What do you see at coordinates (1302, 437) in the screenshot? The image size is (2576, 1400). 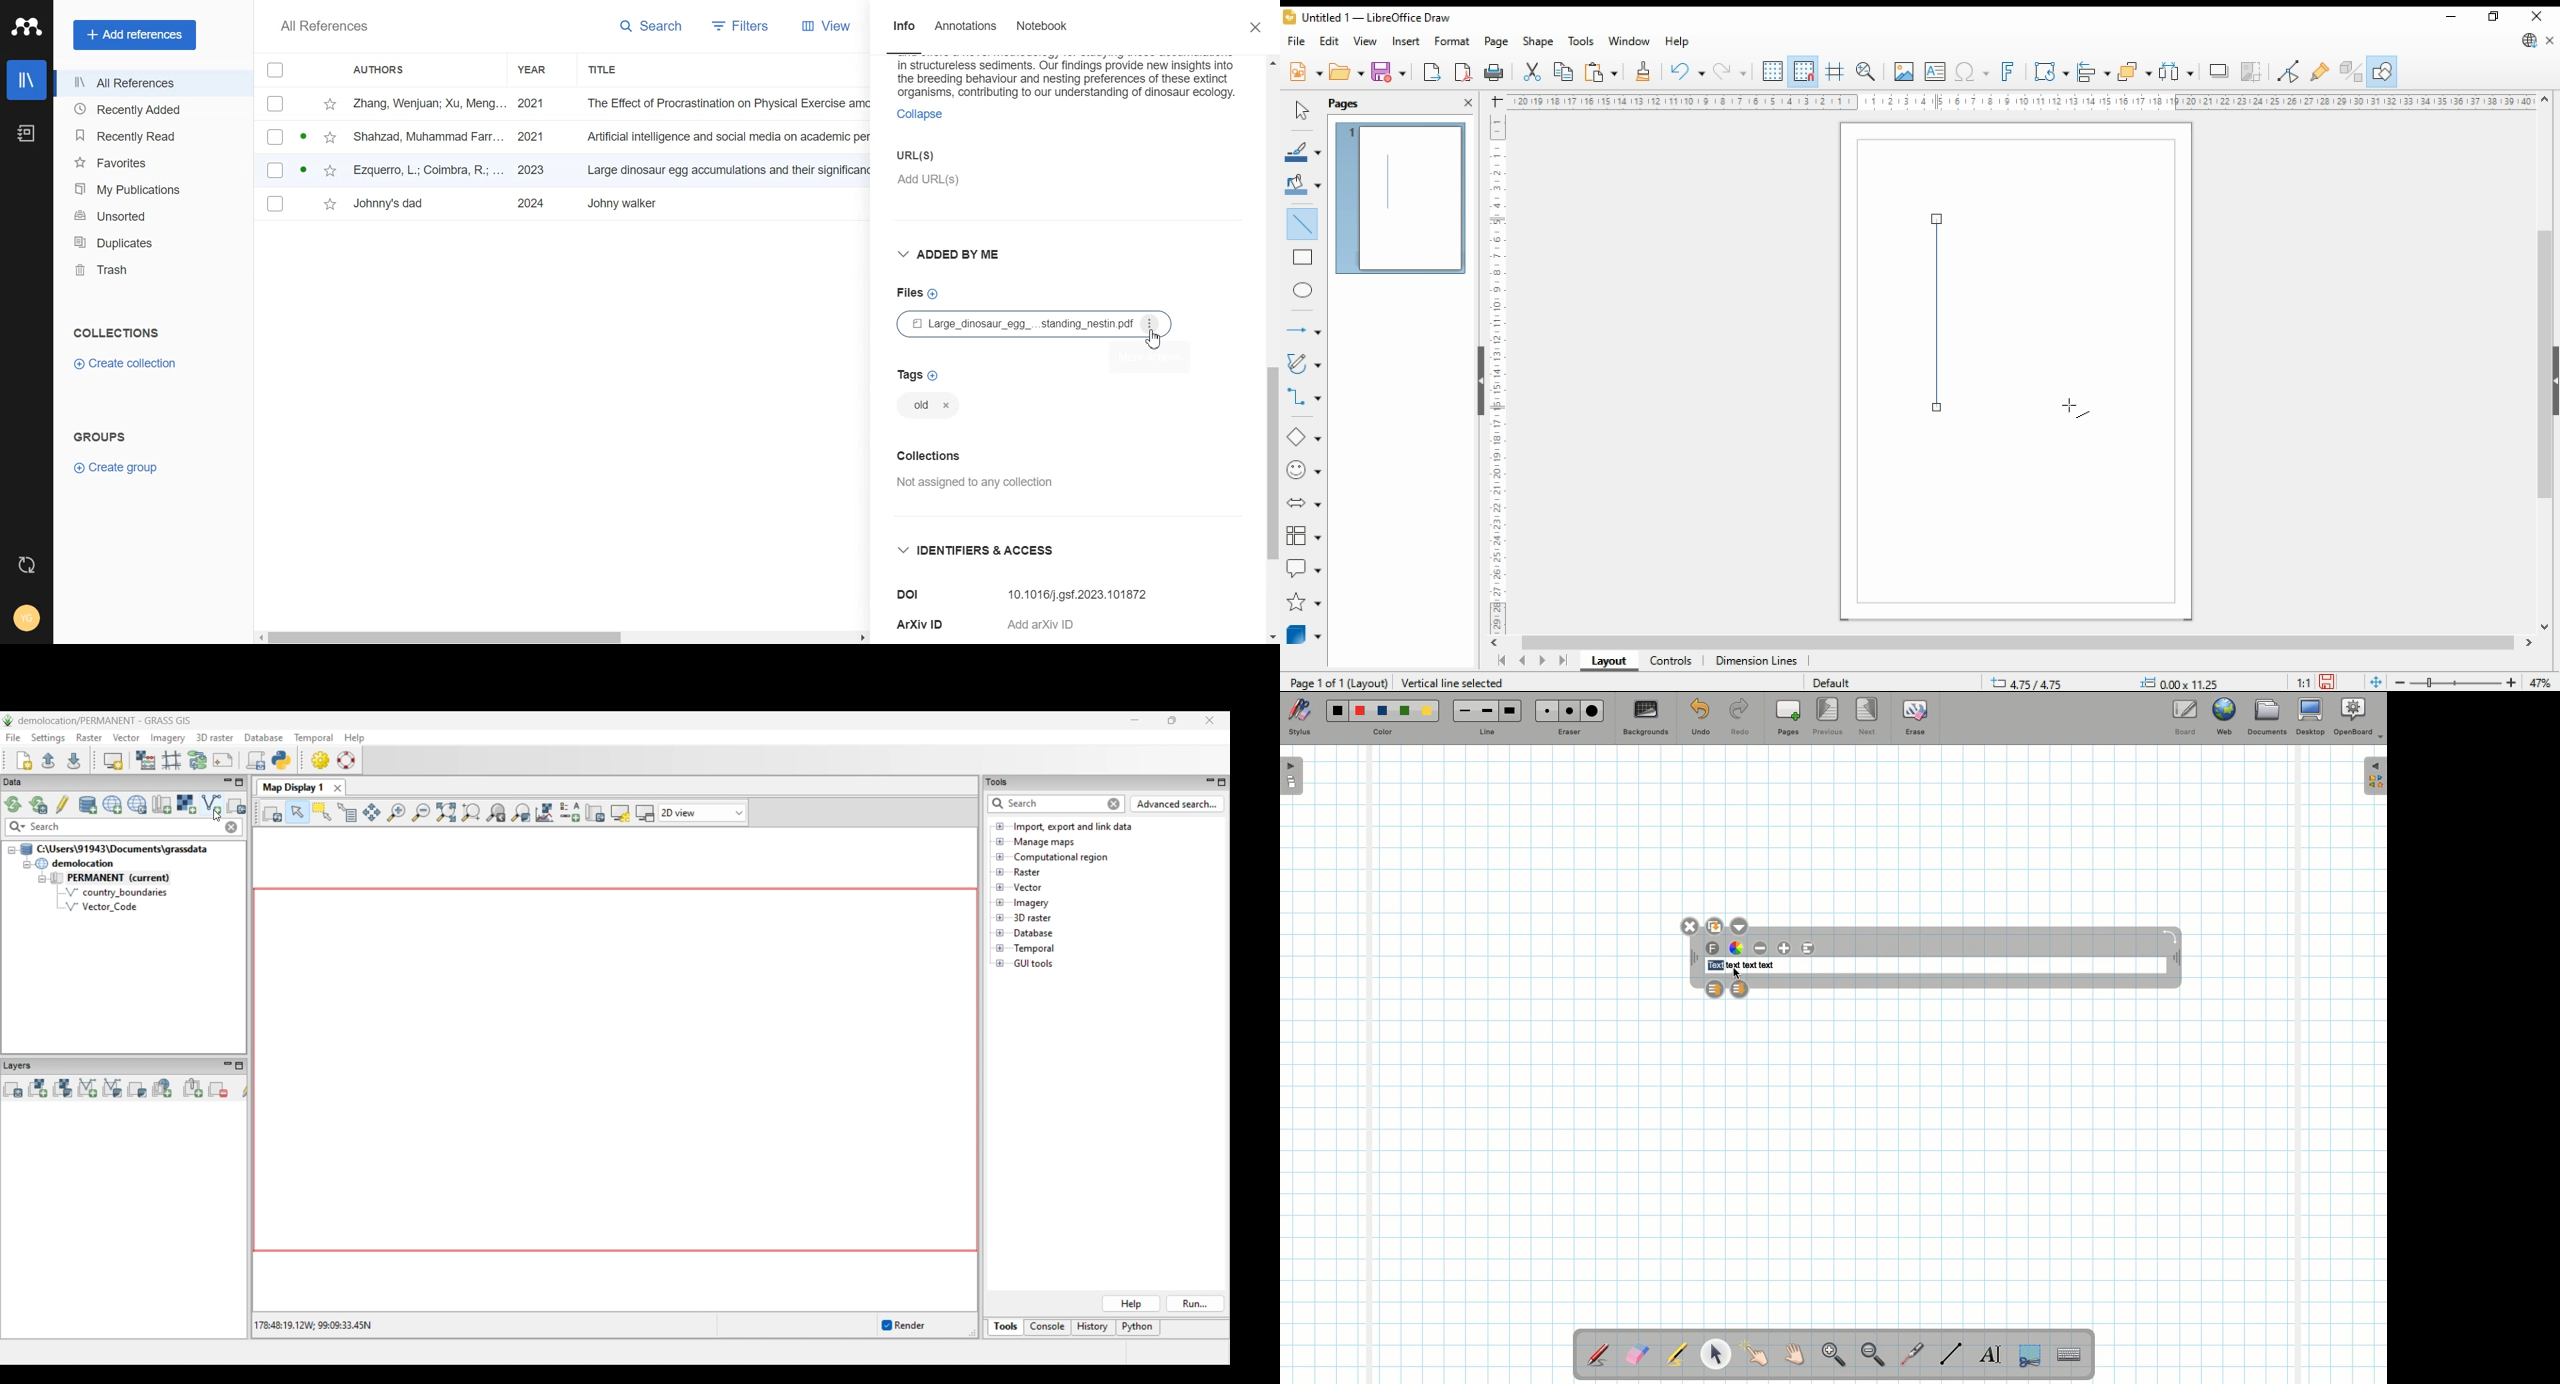 I see `basic shapes` at bounding box center [1302, 437].